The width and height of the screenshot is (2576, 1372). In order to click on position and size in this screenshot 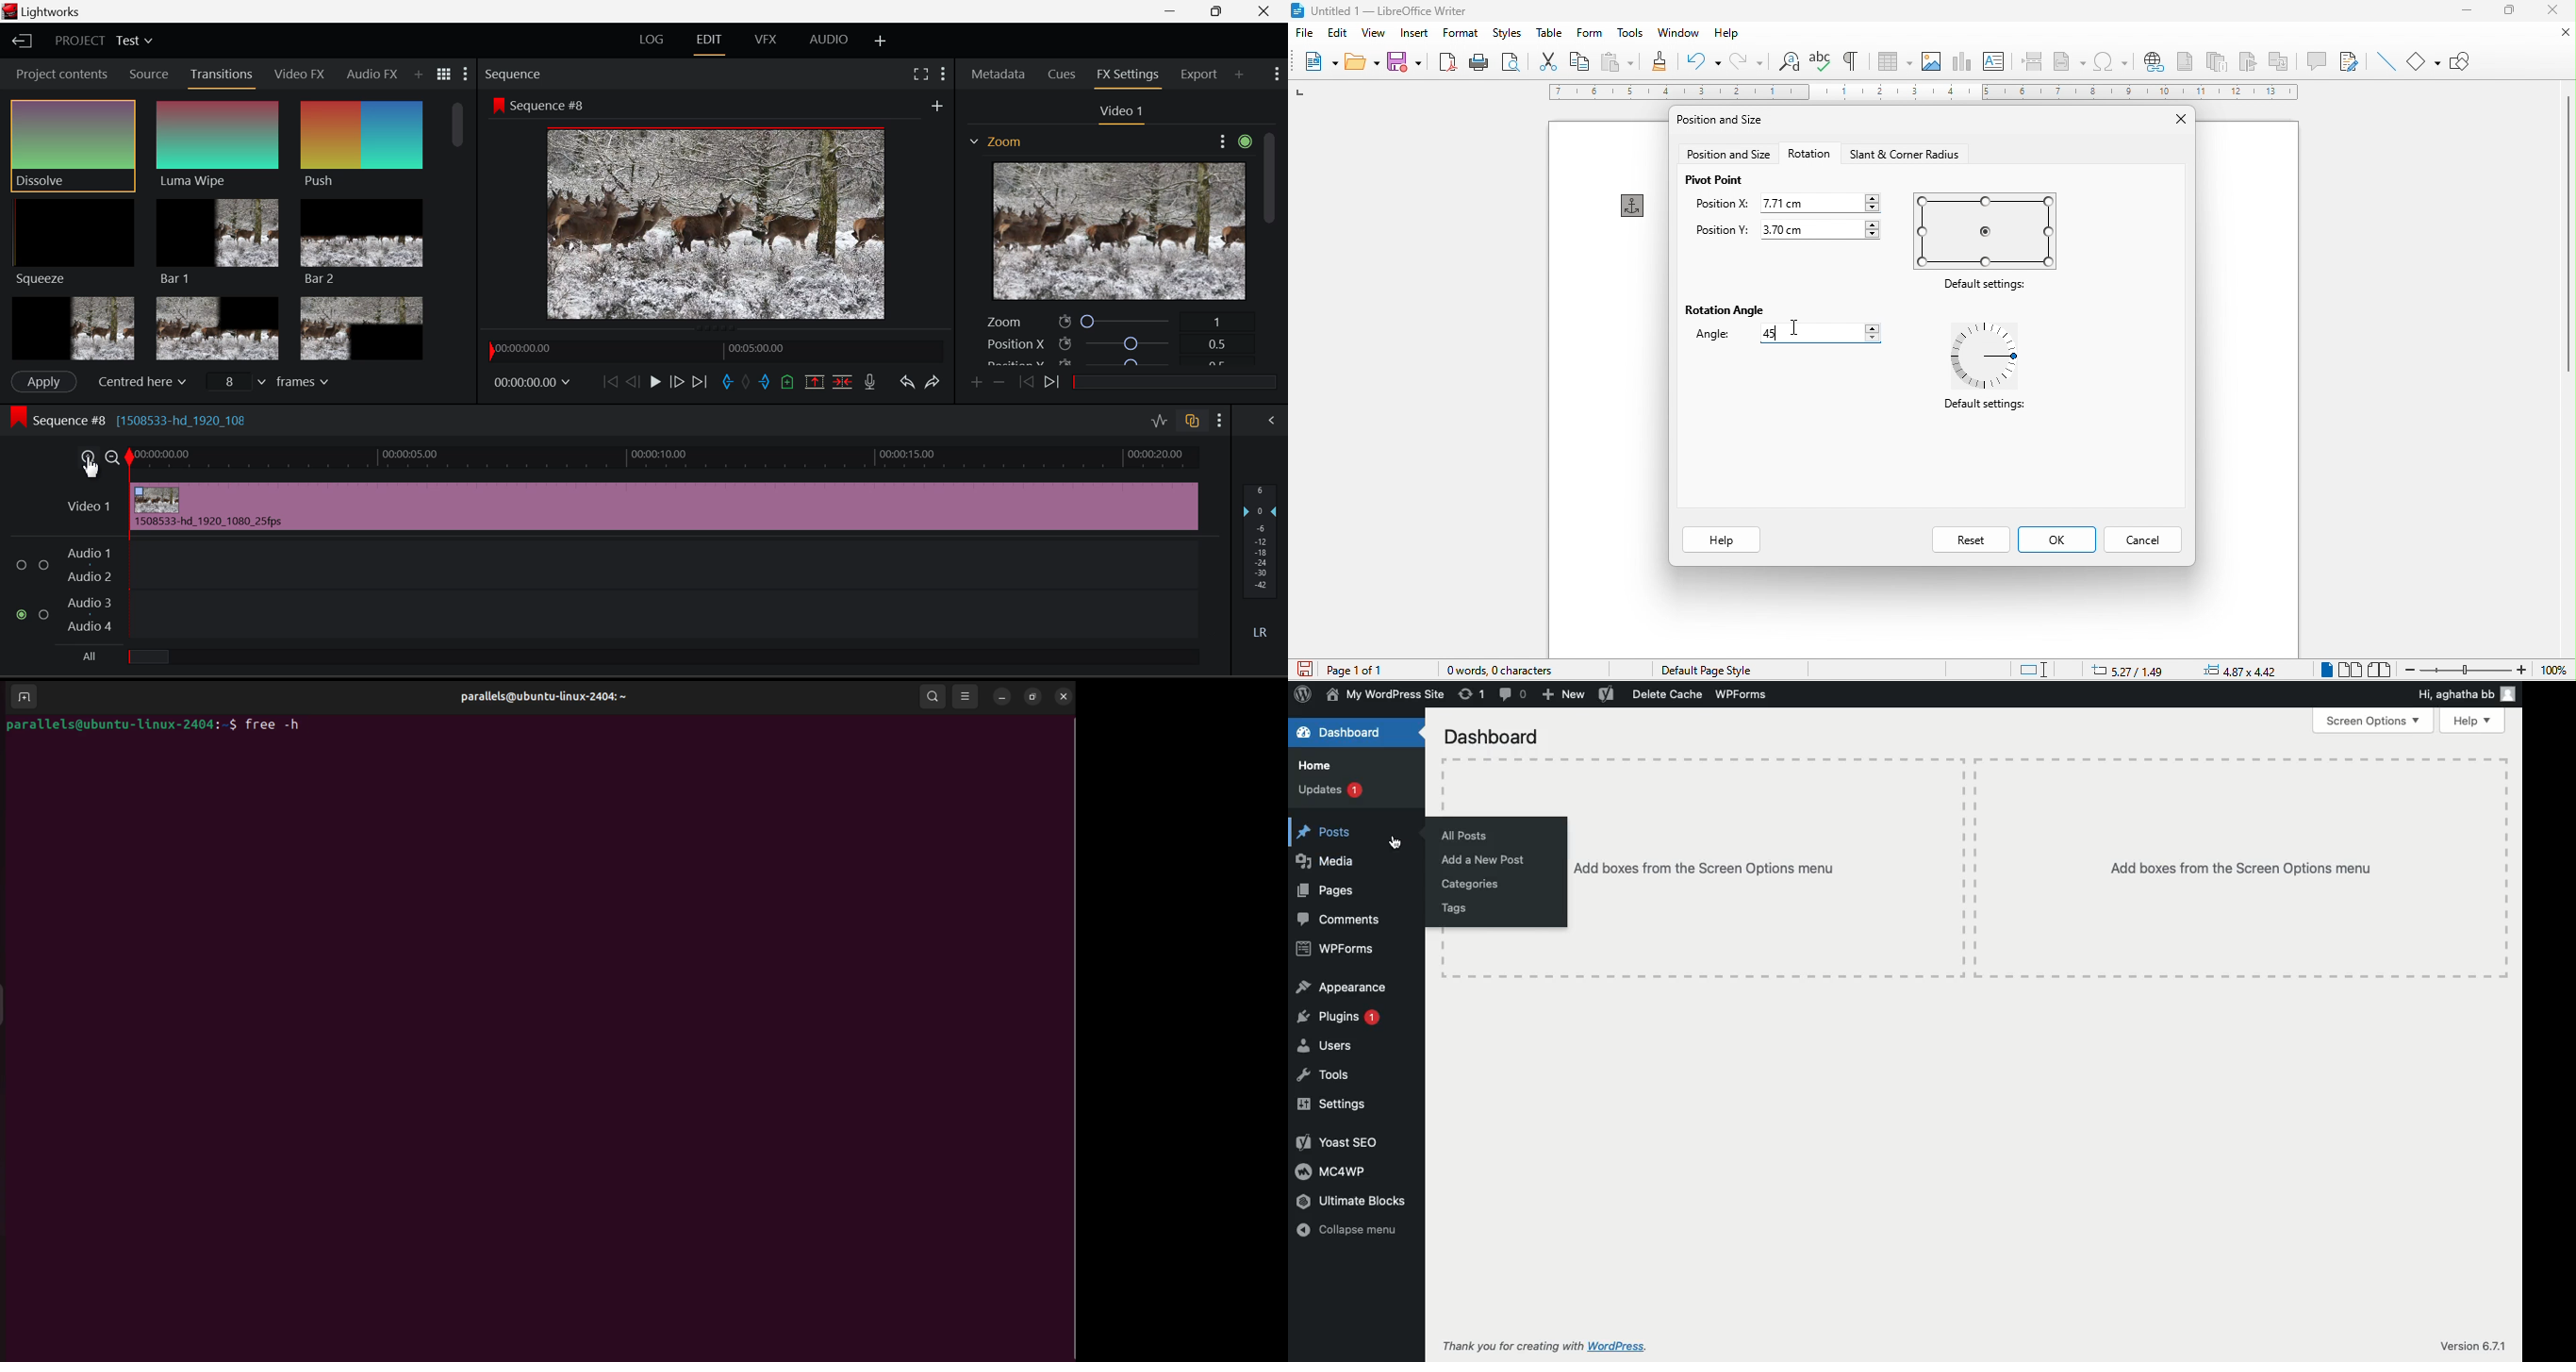, I will do `click(1729, 120)`.